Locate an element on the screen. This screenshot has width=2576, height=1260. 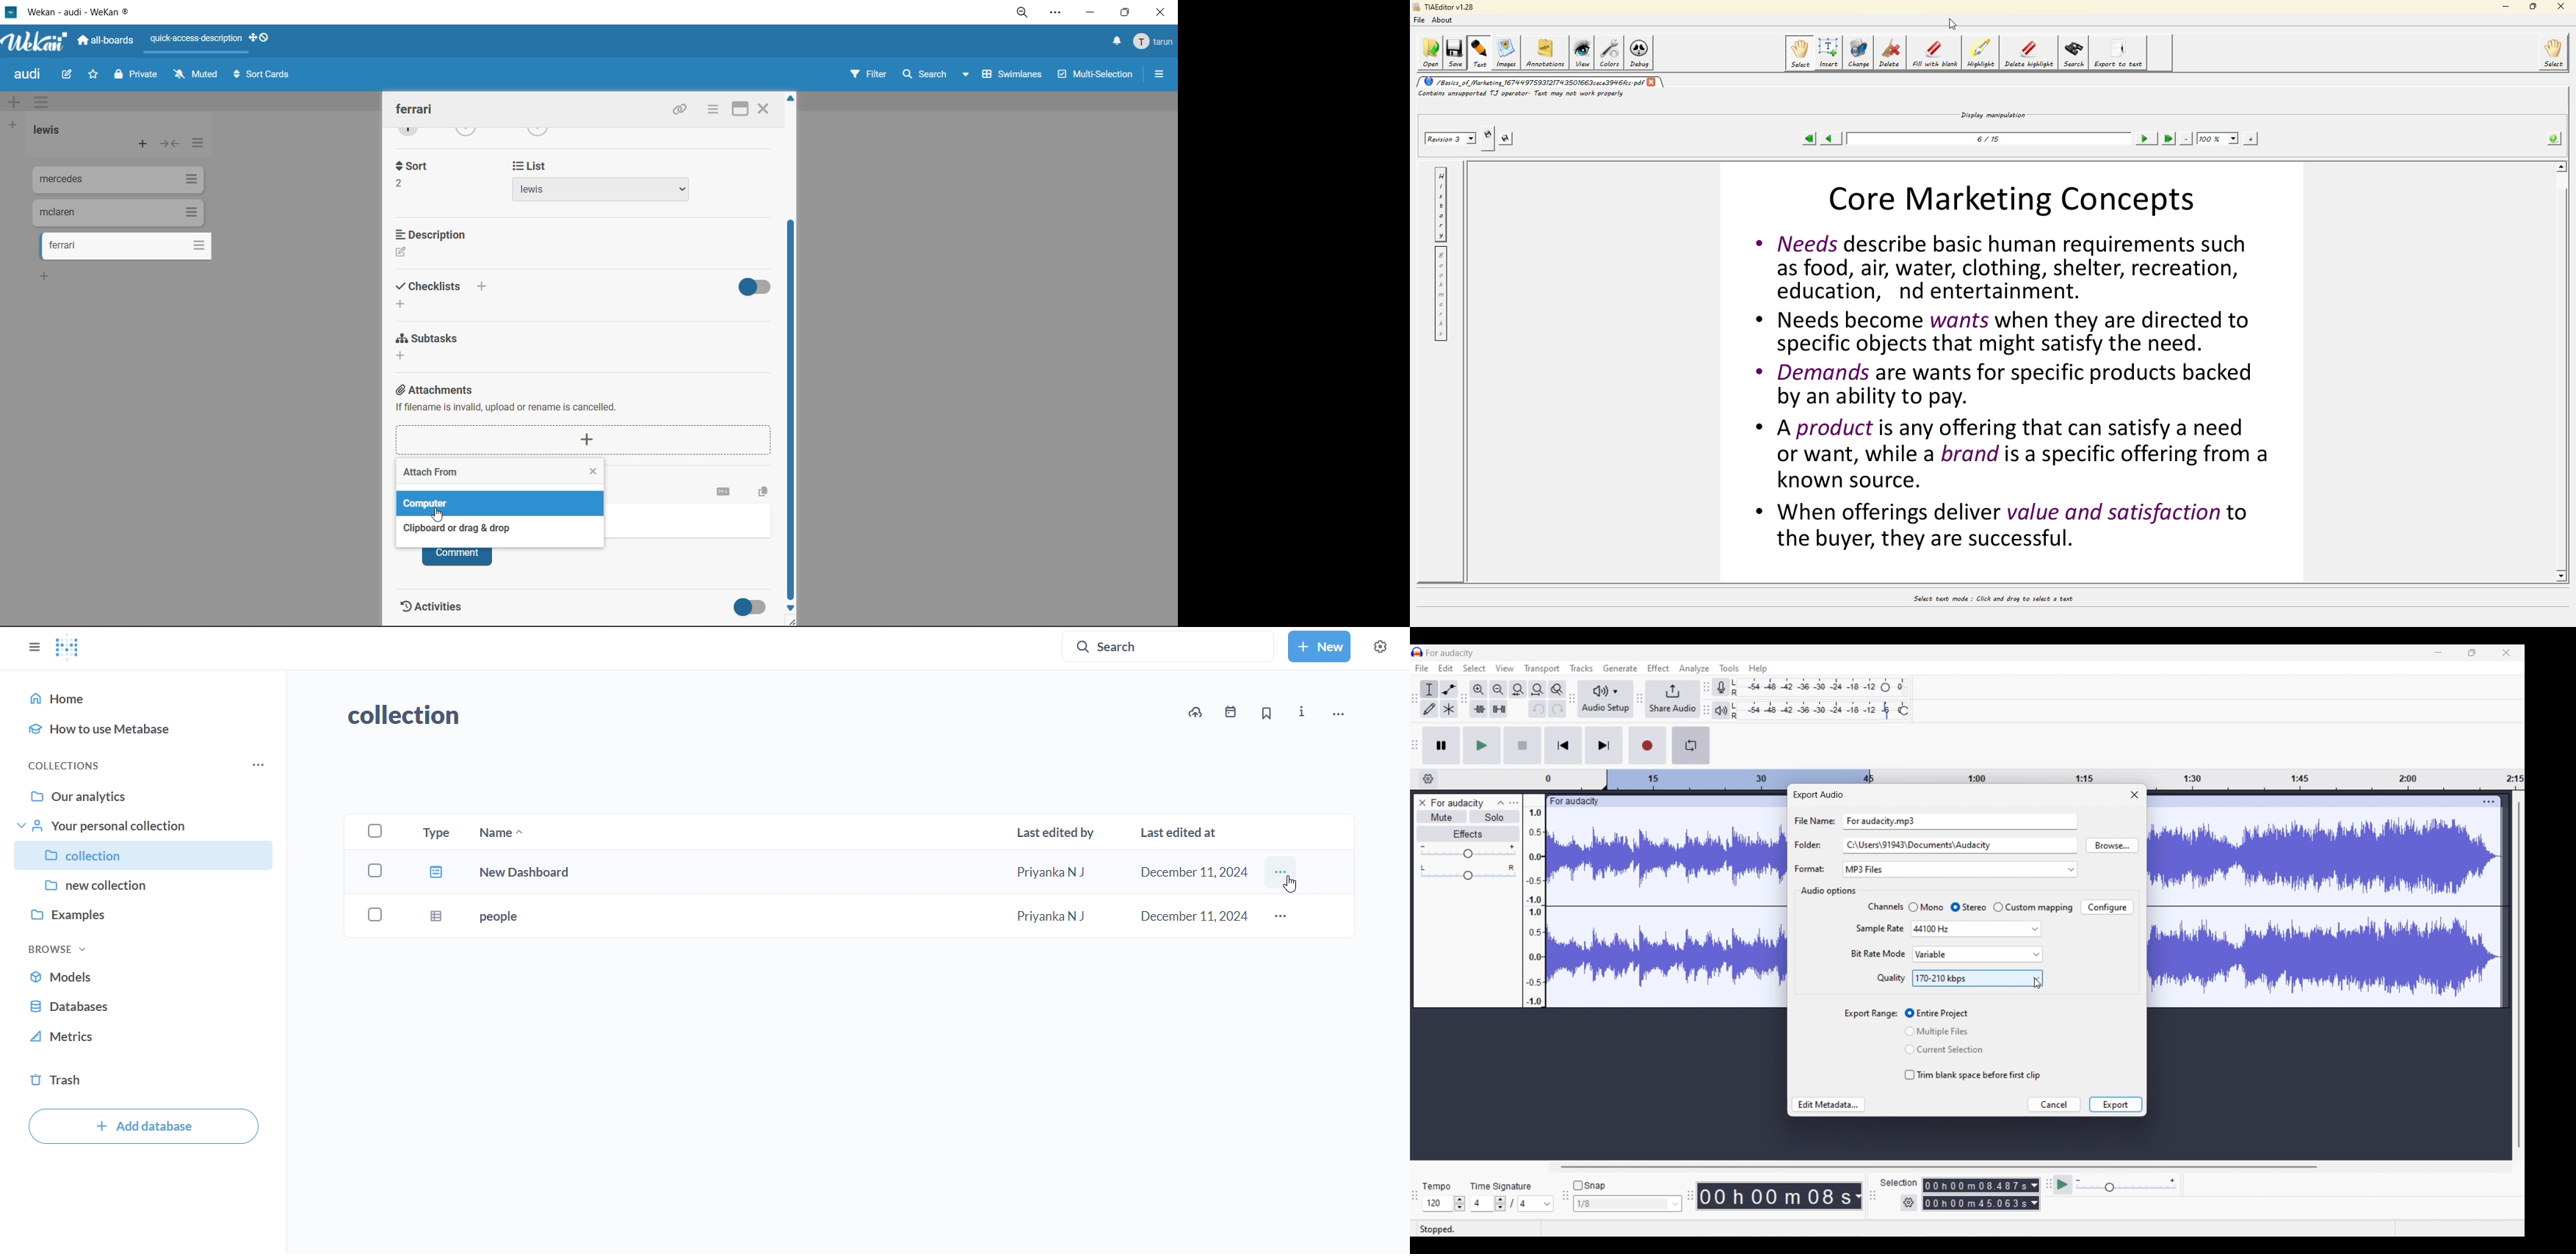
quick access description is located at coordinates (194, 43).